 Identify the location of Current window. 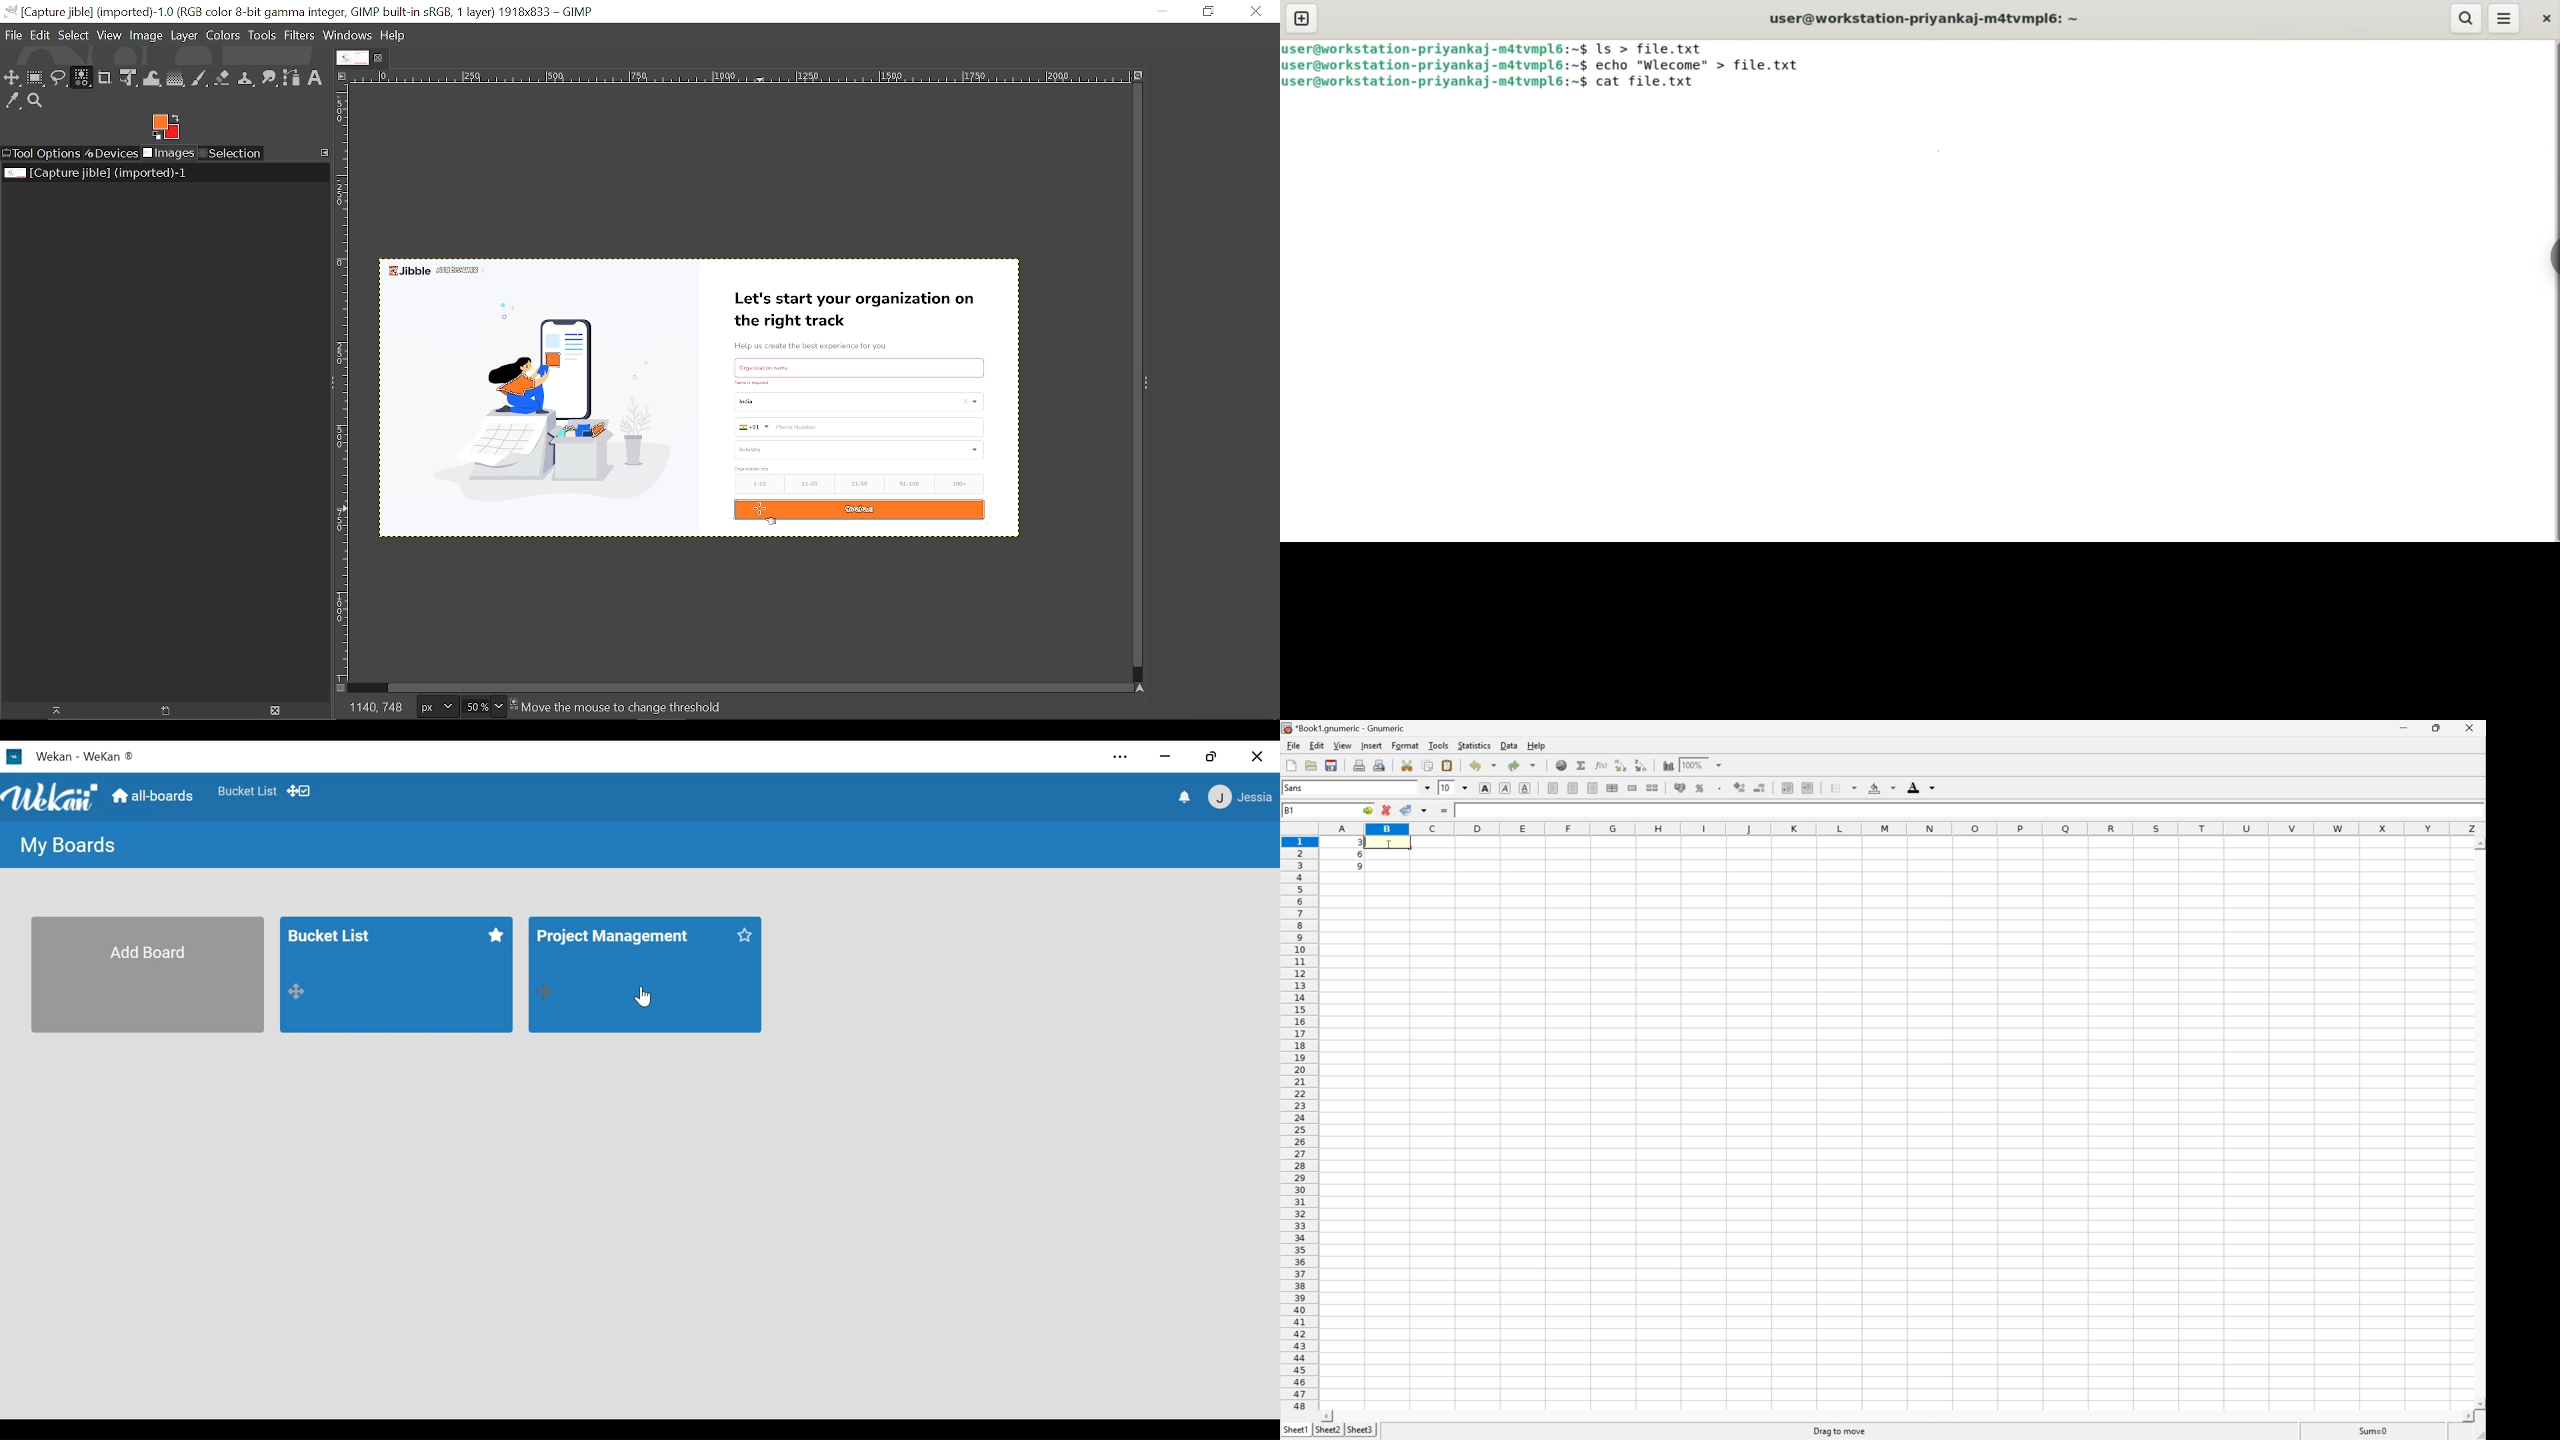
(302, 12).